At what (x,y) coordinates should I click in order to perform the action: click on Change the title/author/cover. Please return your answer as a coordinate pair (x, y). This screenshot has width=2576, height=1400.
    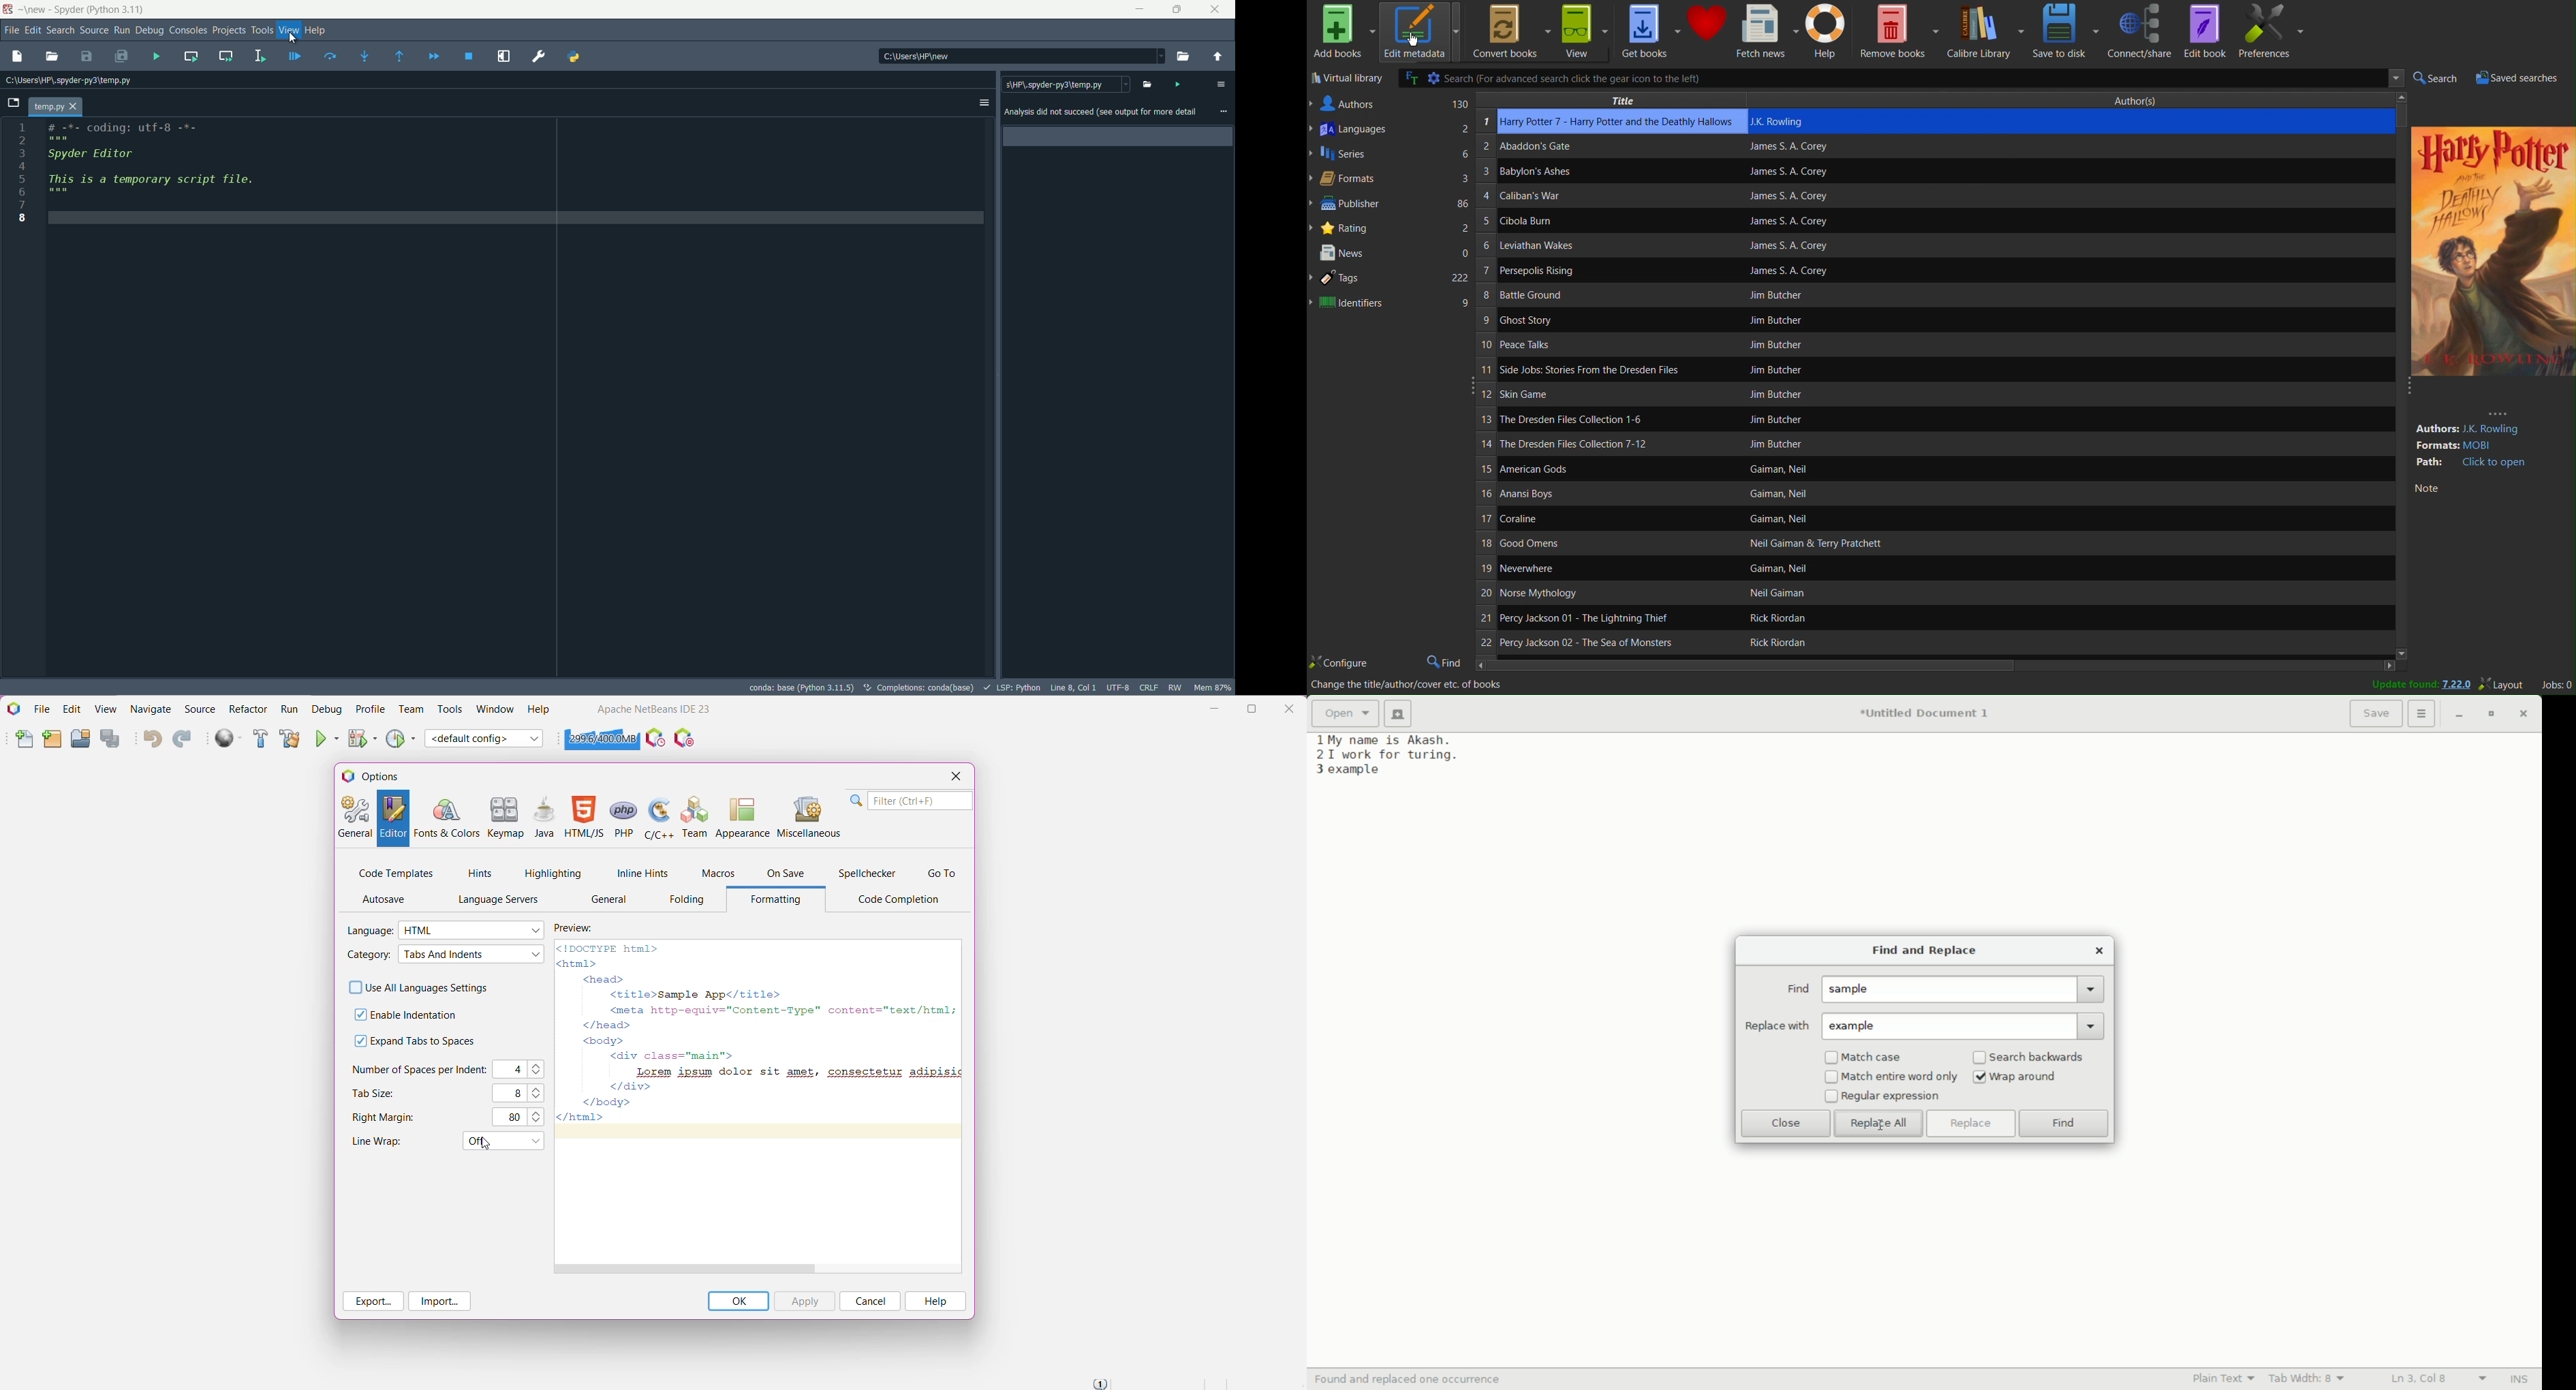
    Looking at the image, I should click on (1408, 686).